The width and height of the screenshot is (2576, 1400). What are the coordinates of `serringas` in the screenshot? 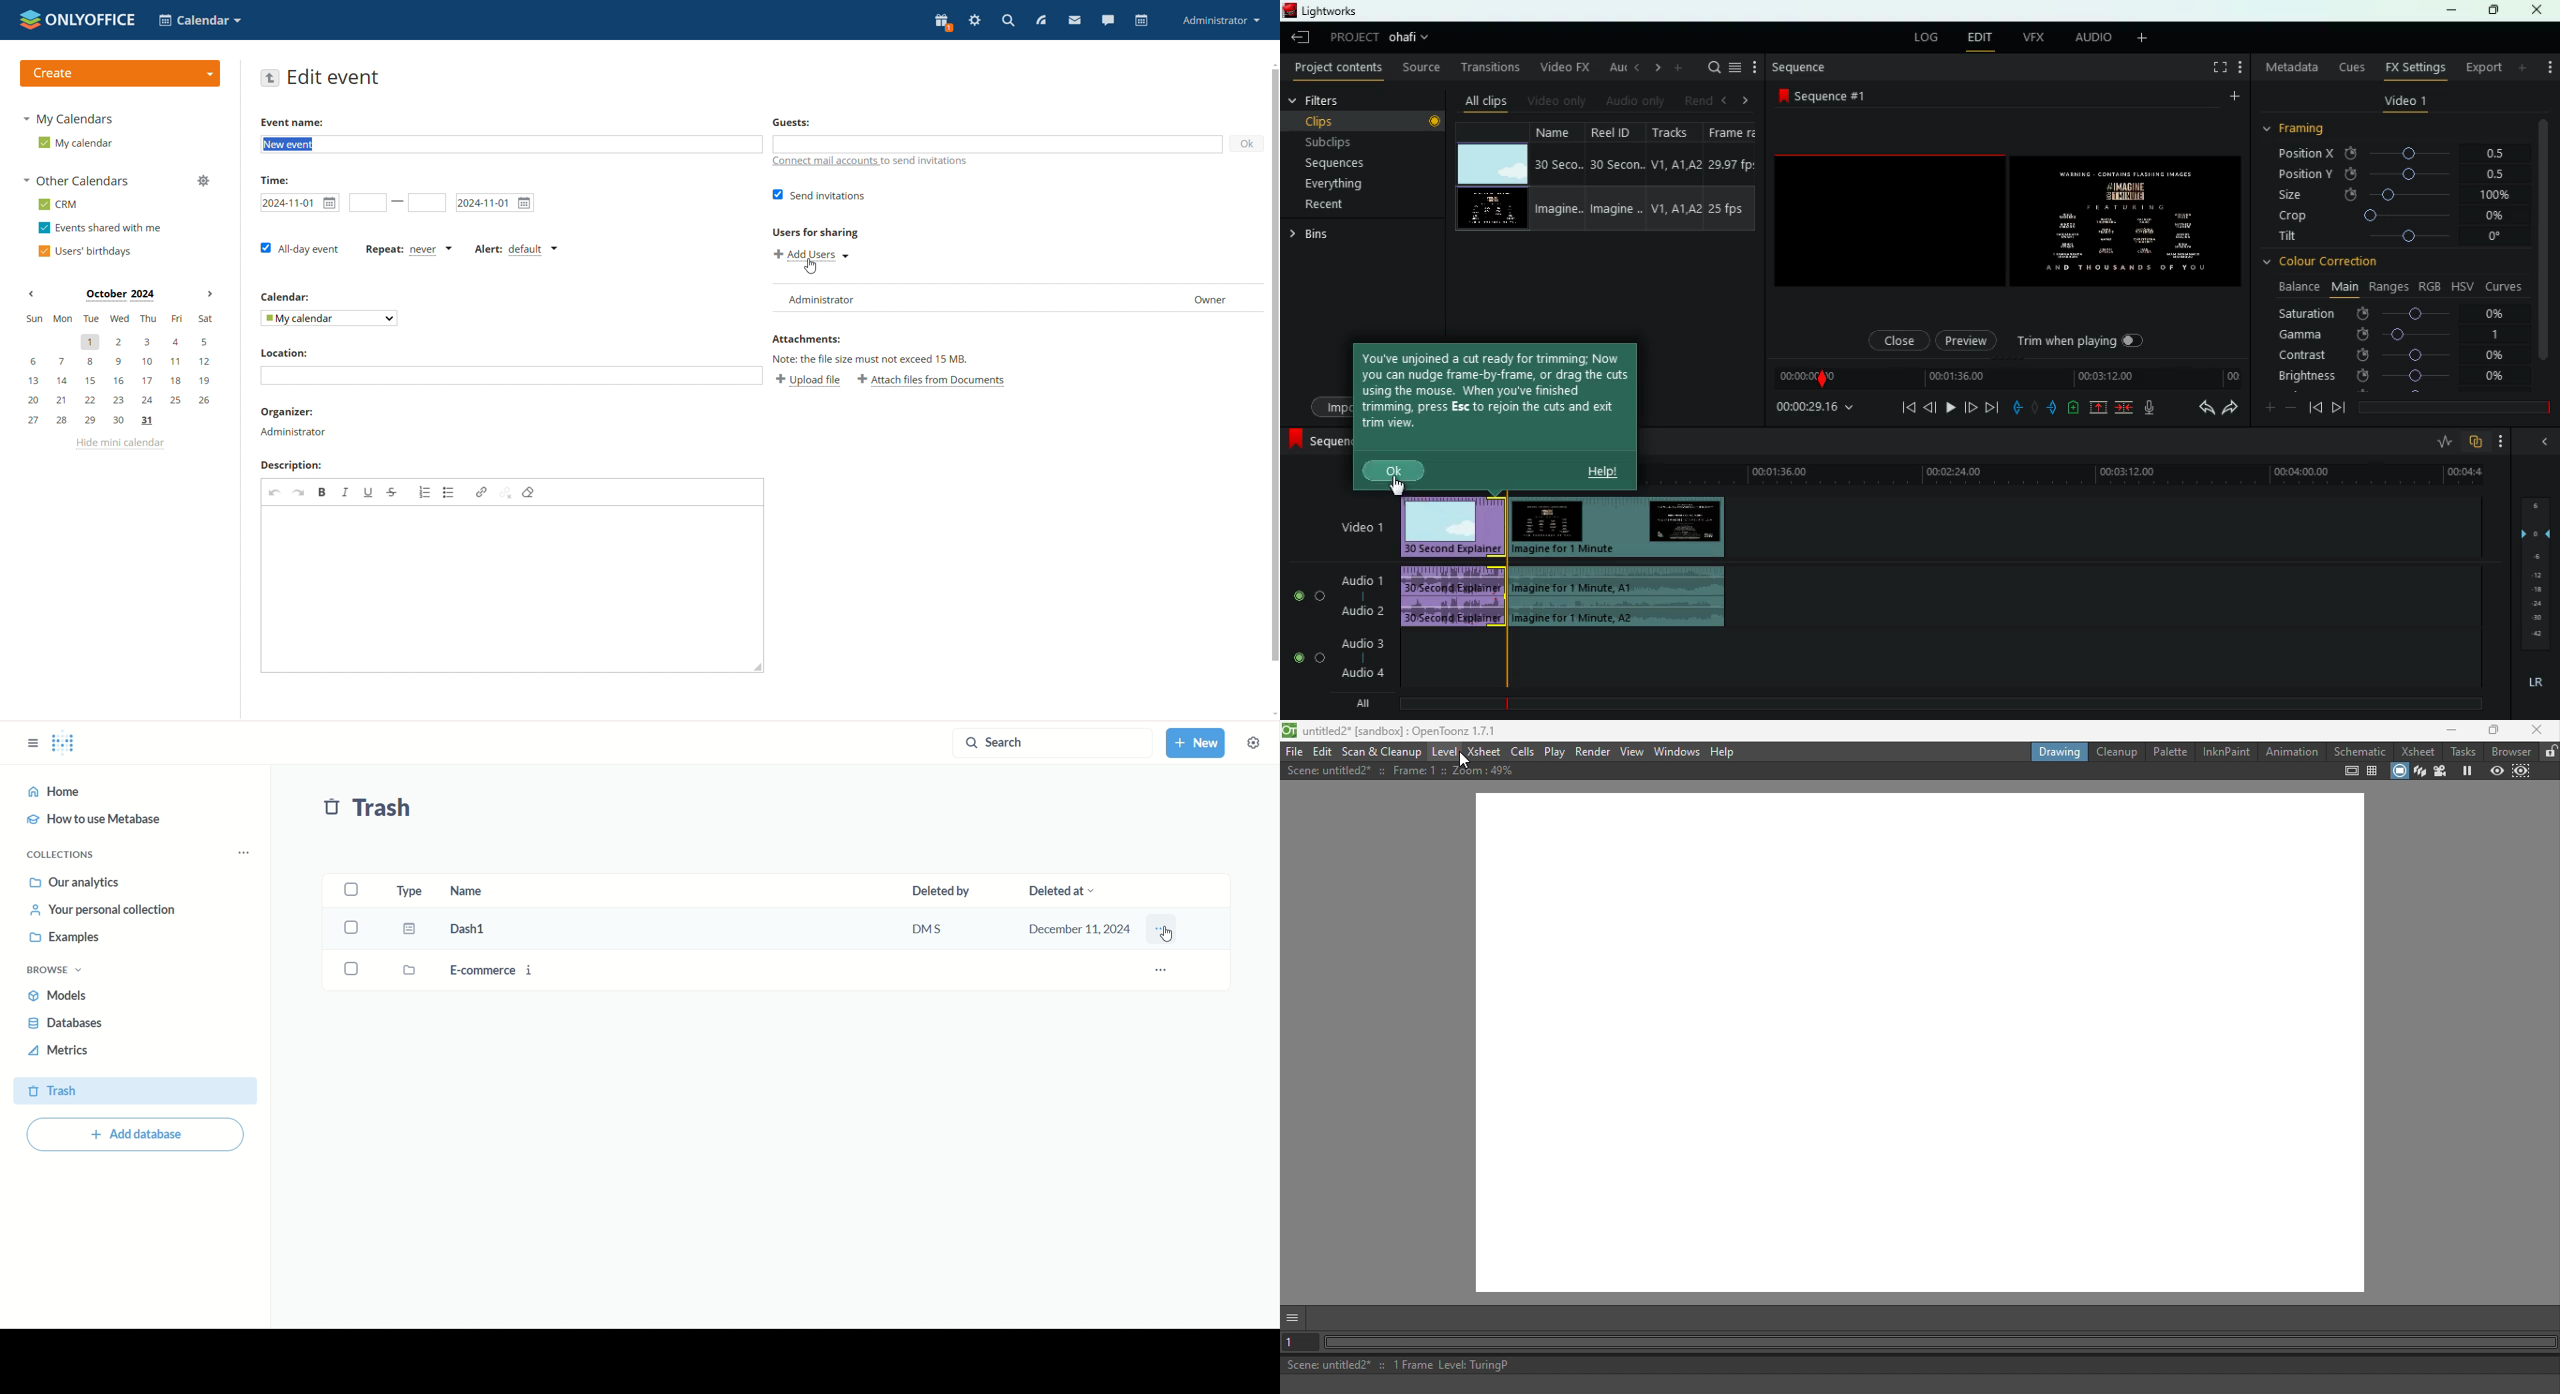 It's located at (975, 21).